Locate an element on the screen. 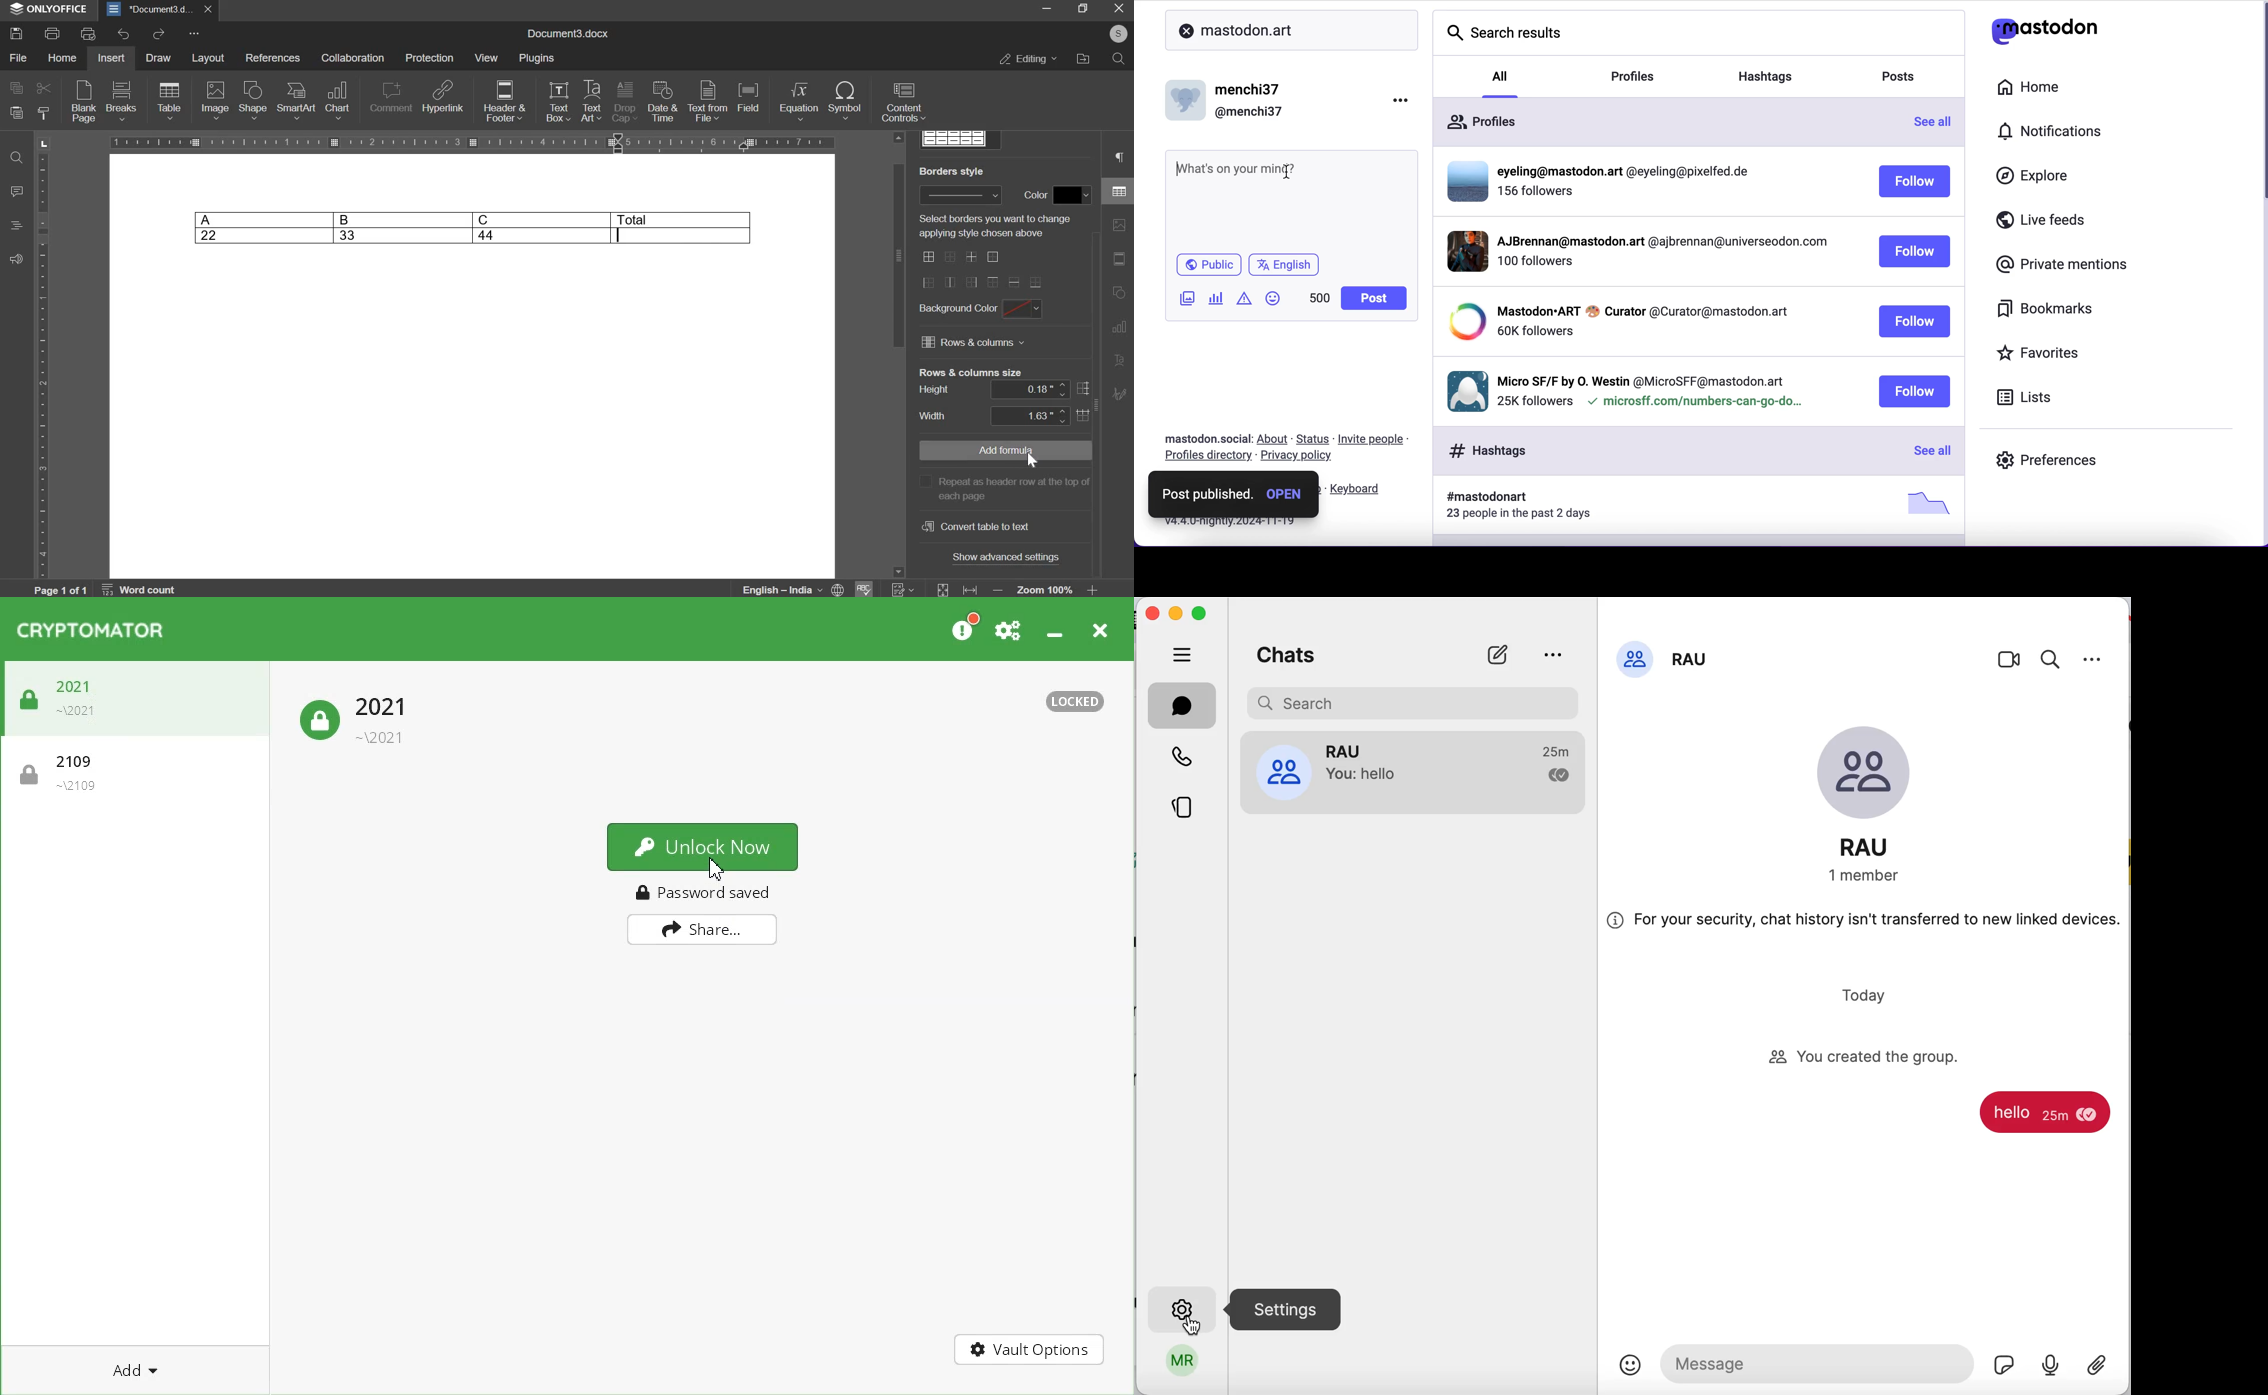 The image size is (2268, 1400). preferences is located at coordinates (2049, 459).